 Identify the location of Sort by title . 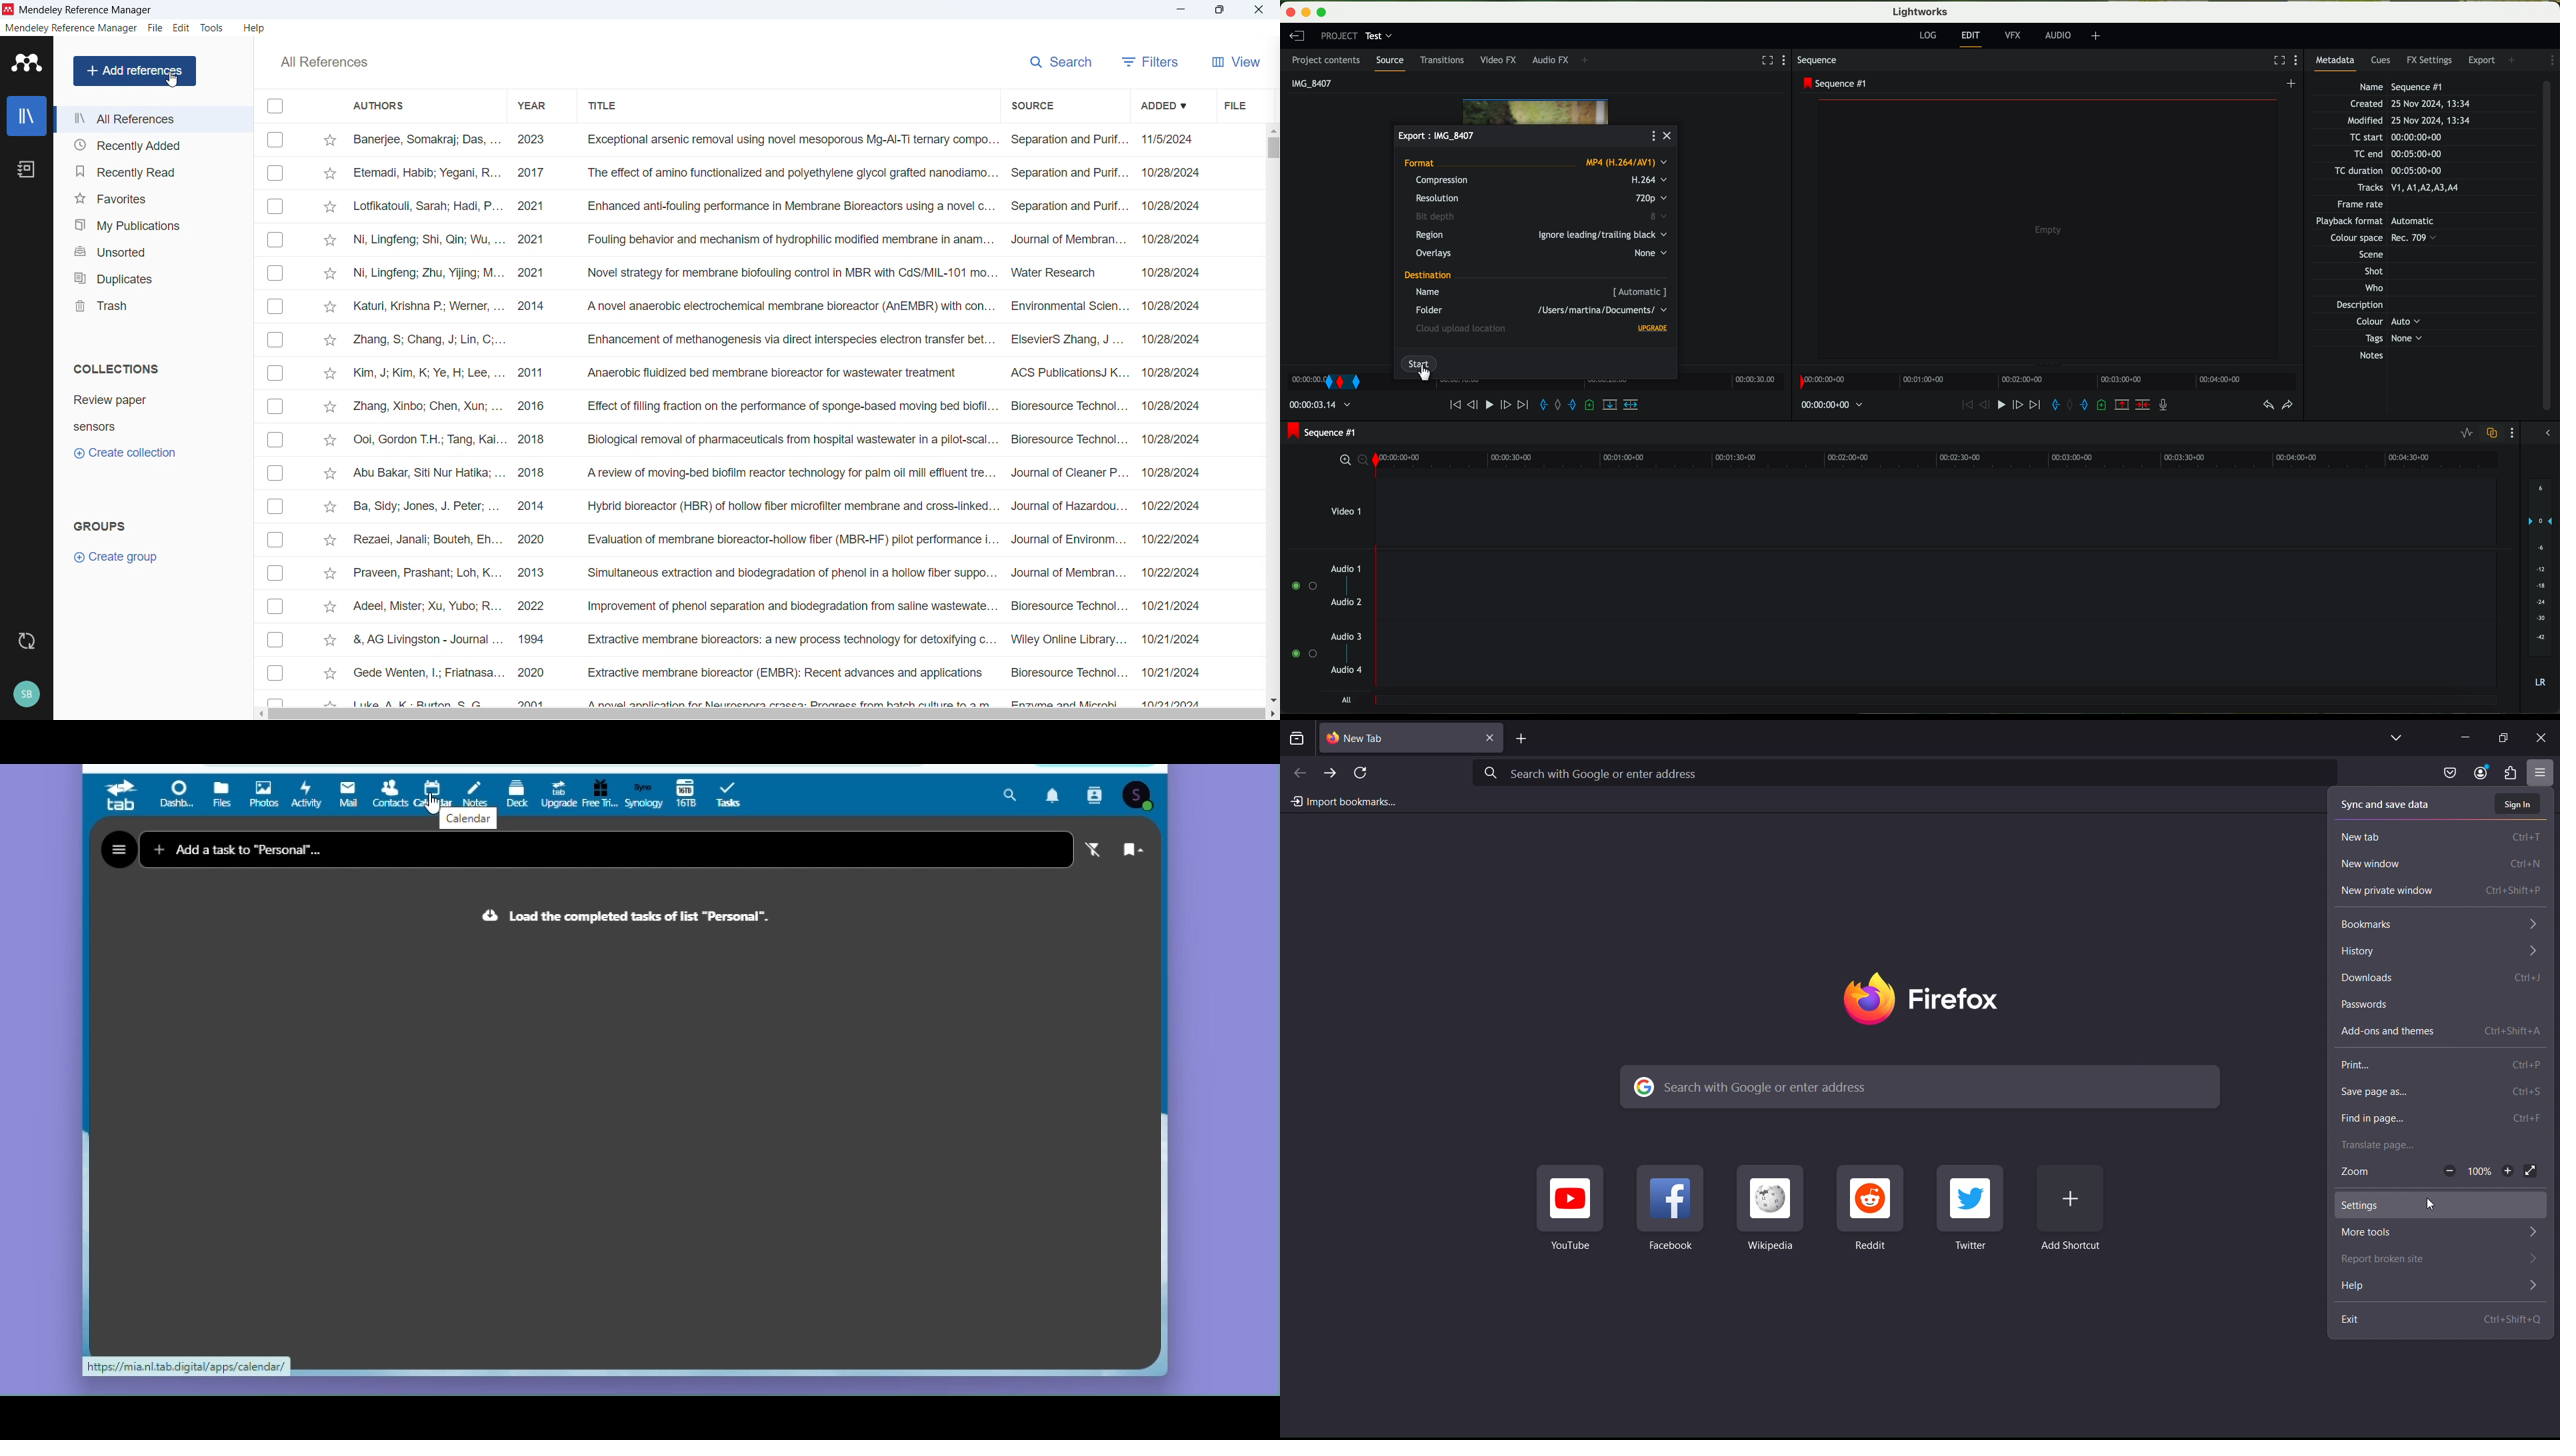
(604, 104).